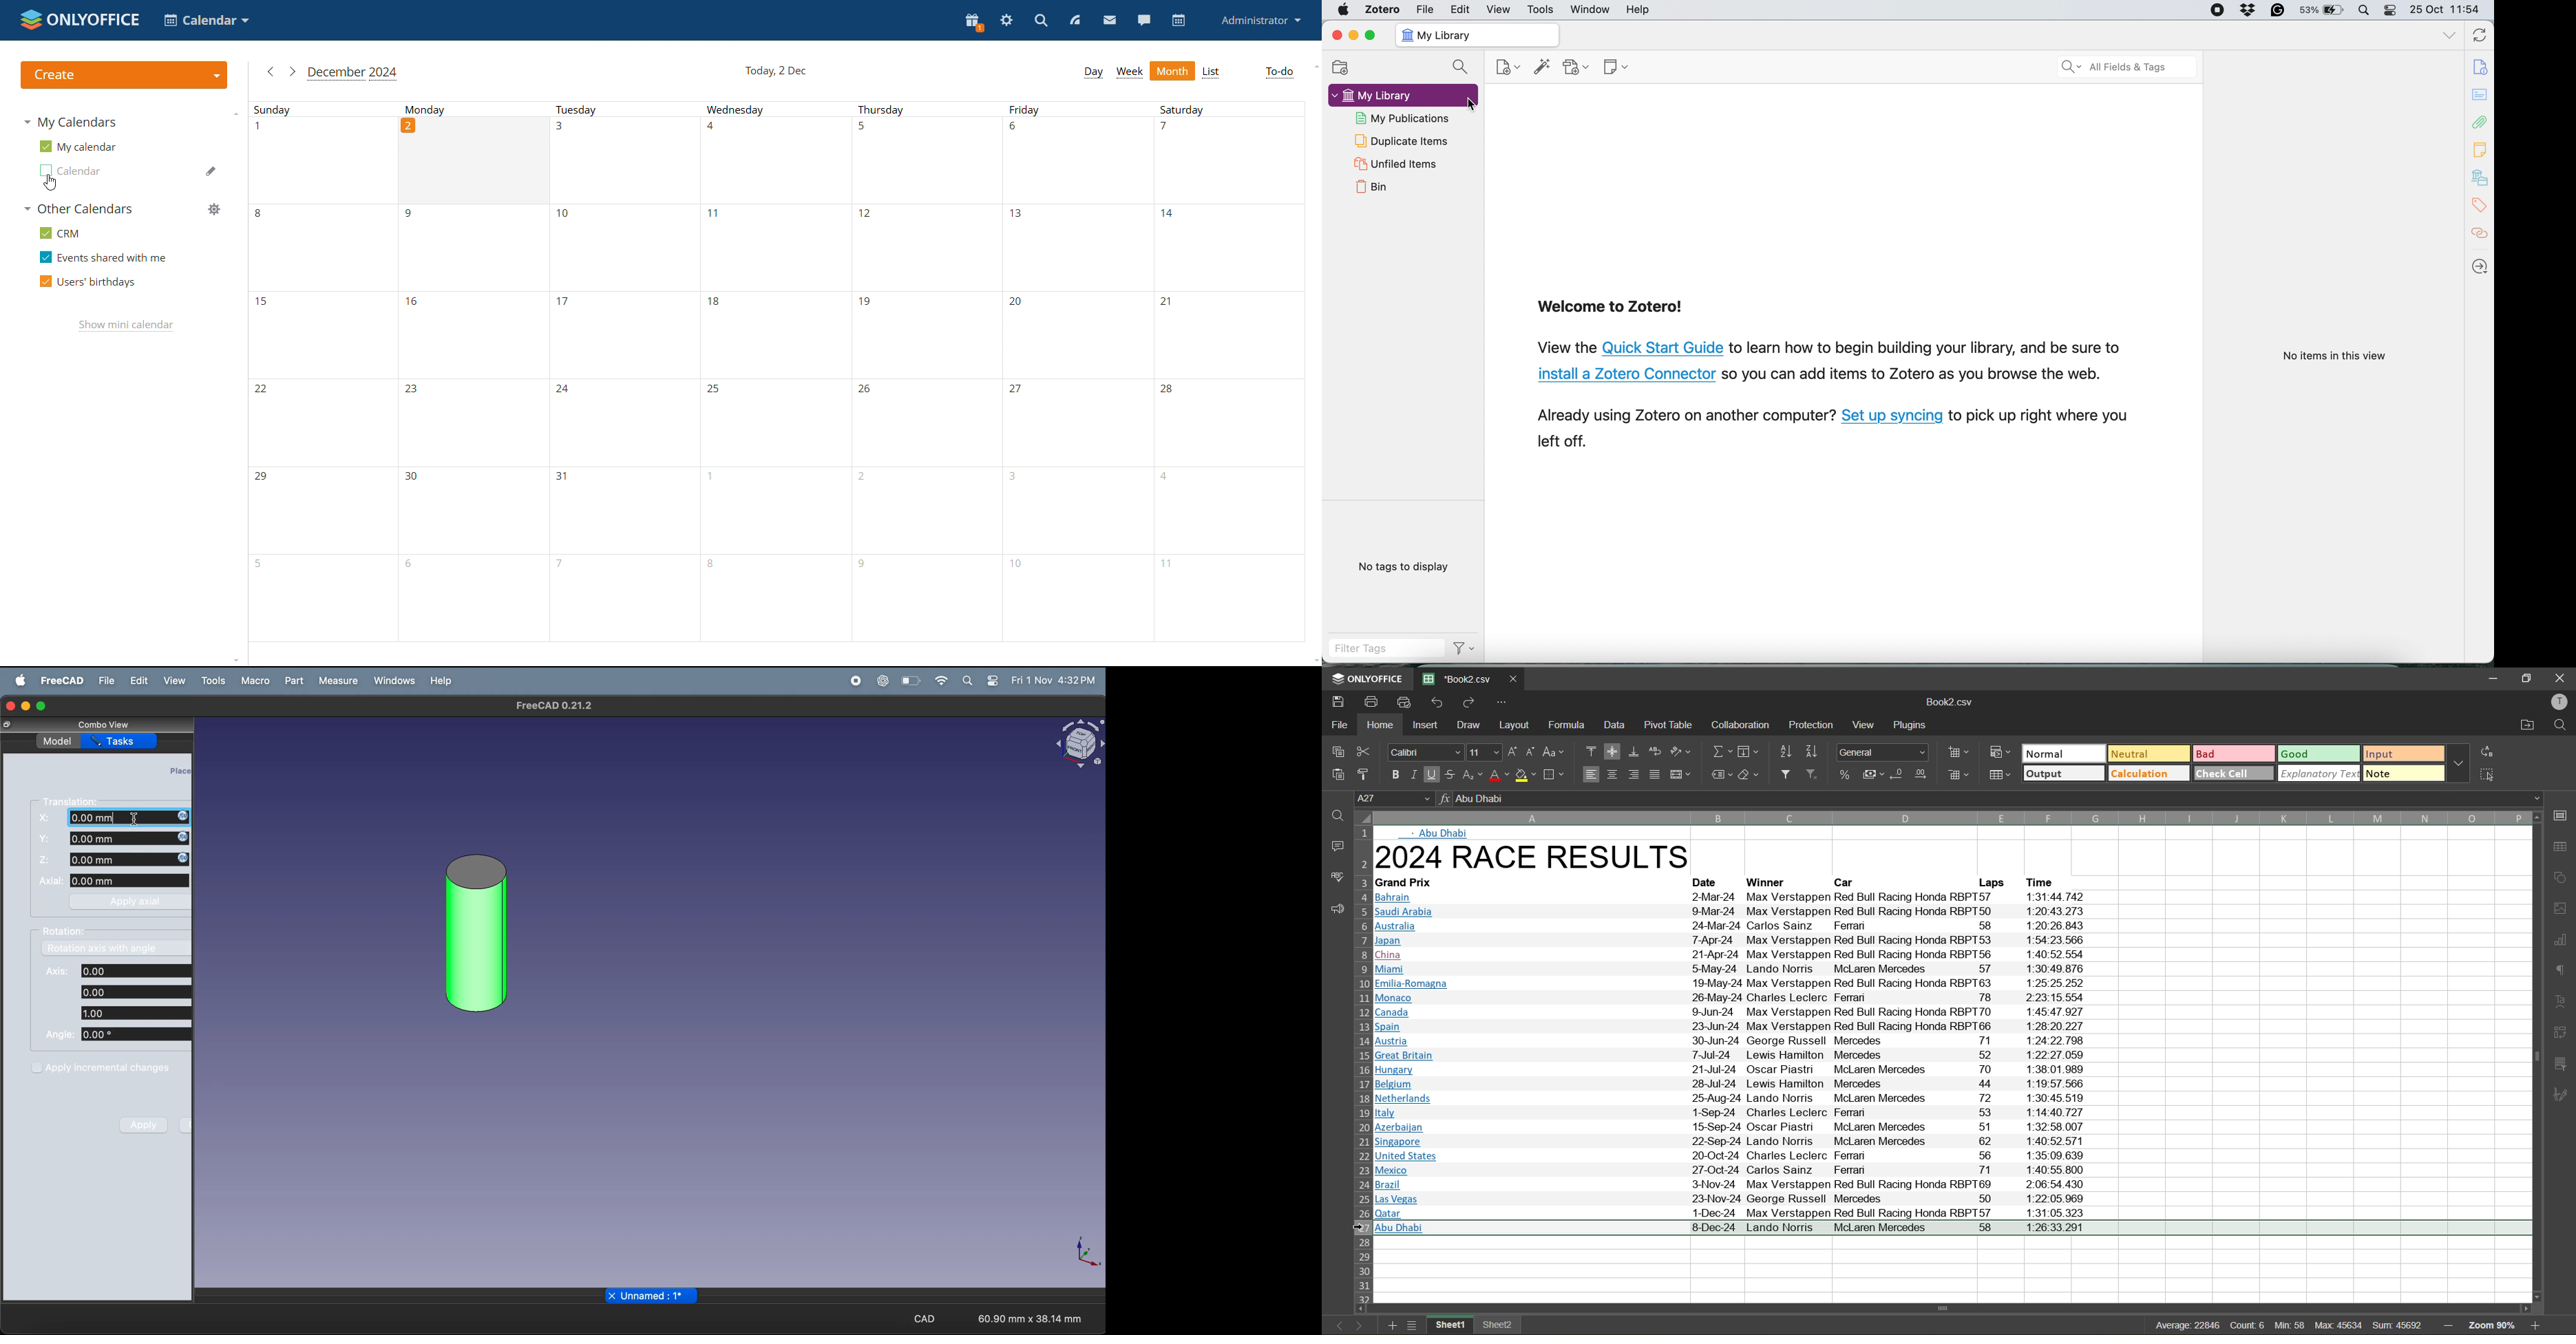 The width and height of the screenshot is (2576, 1344). What do you see at coordinates (1080, 744) in the screenshot?
I see `object view` at bounding box center [1080, 744].